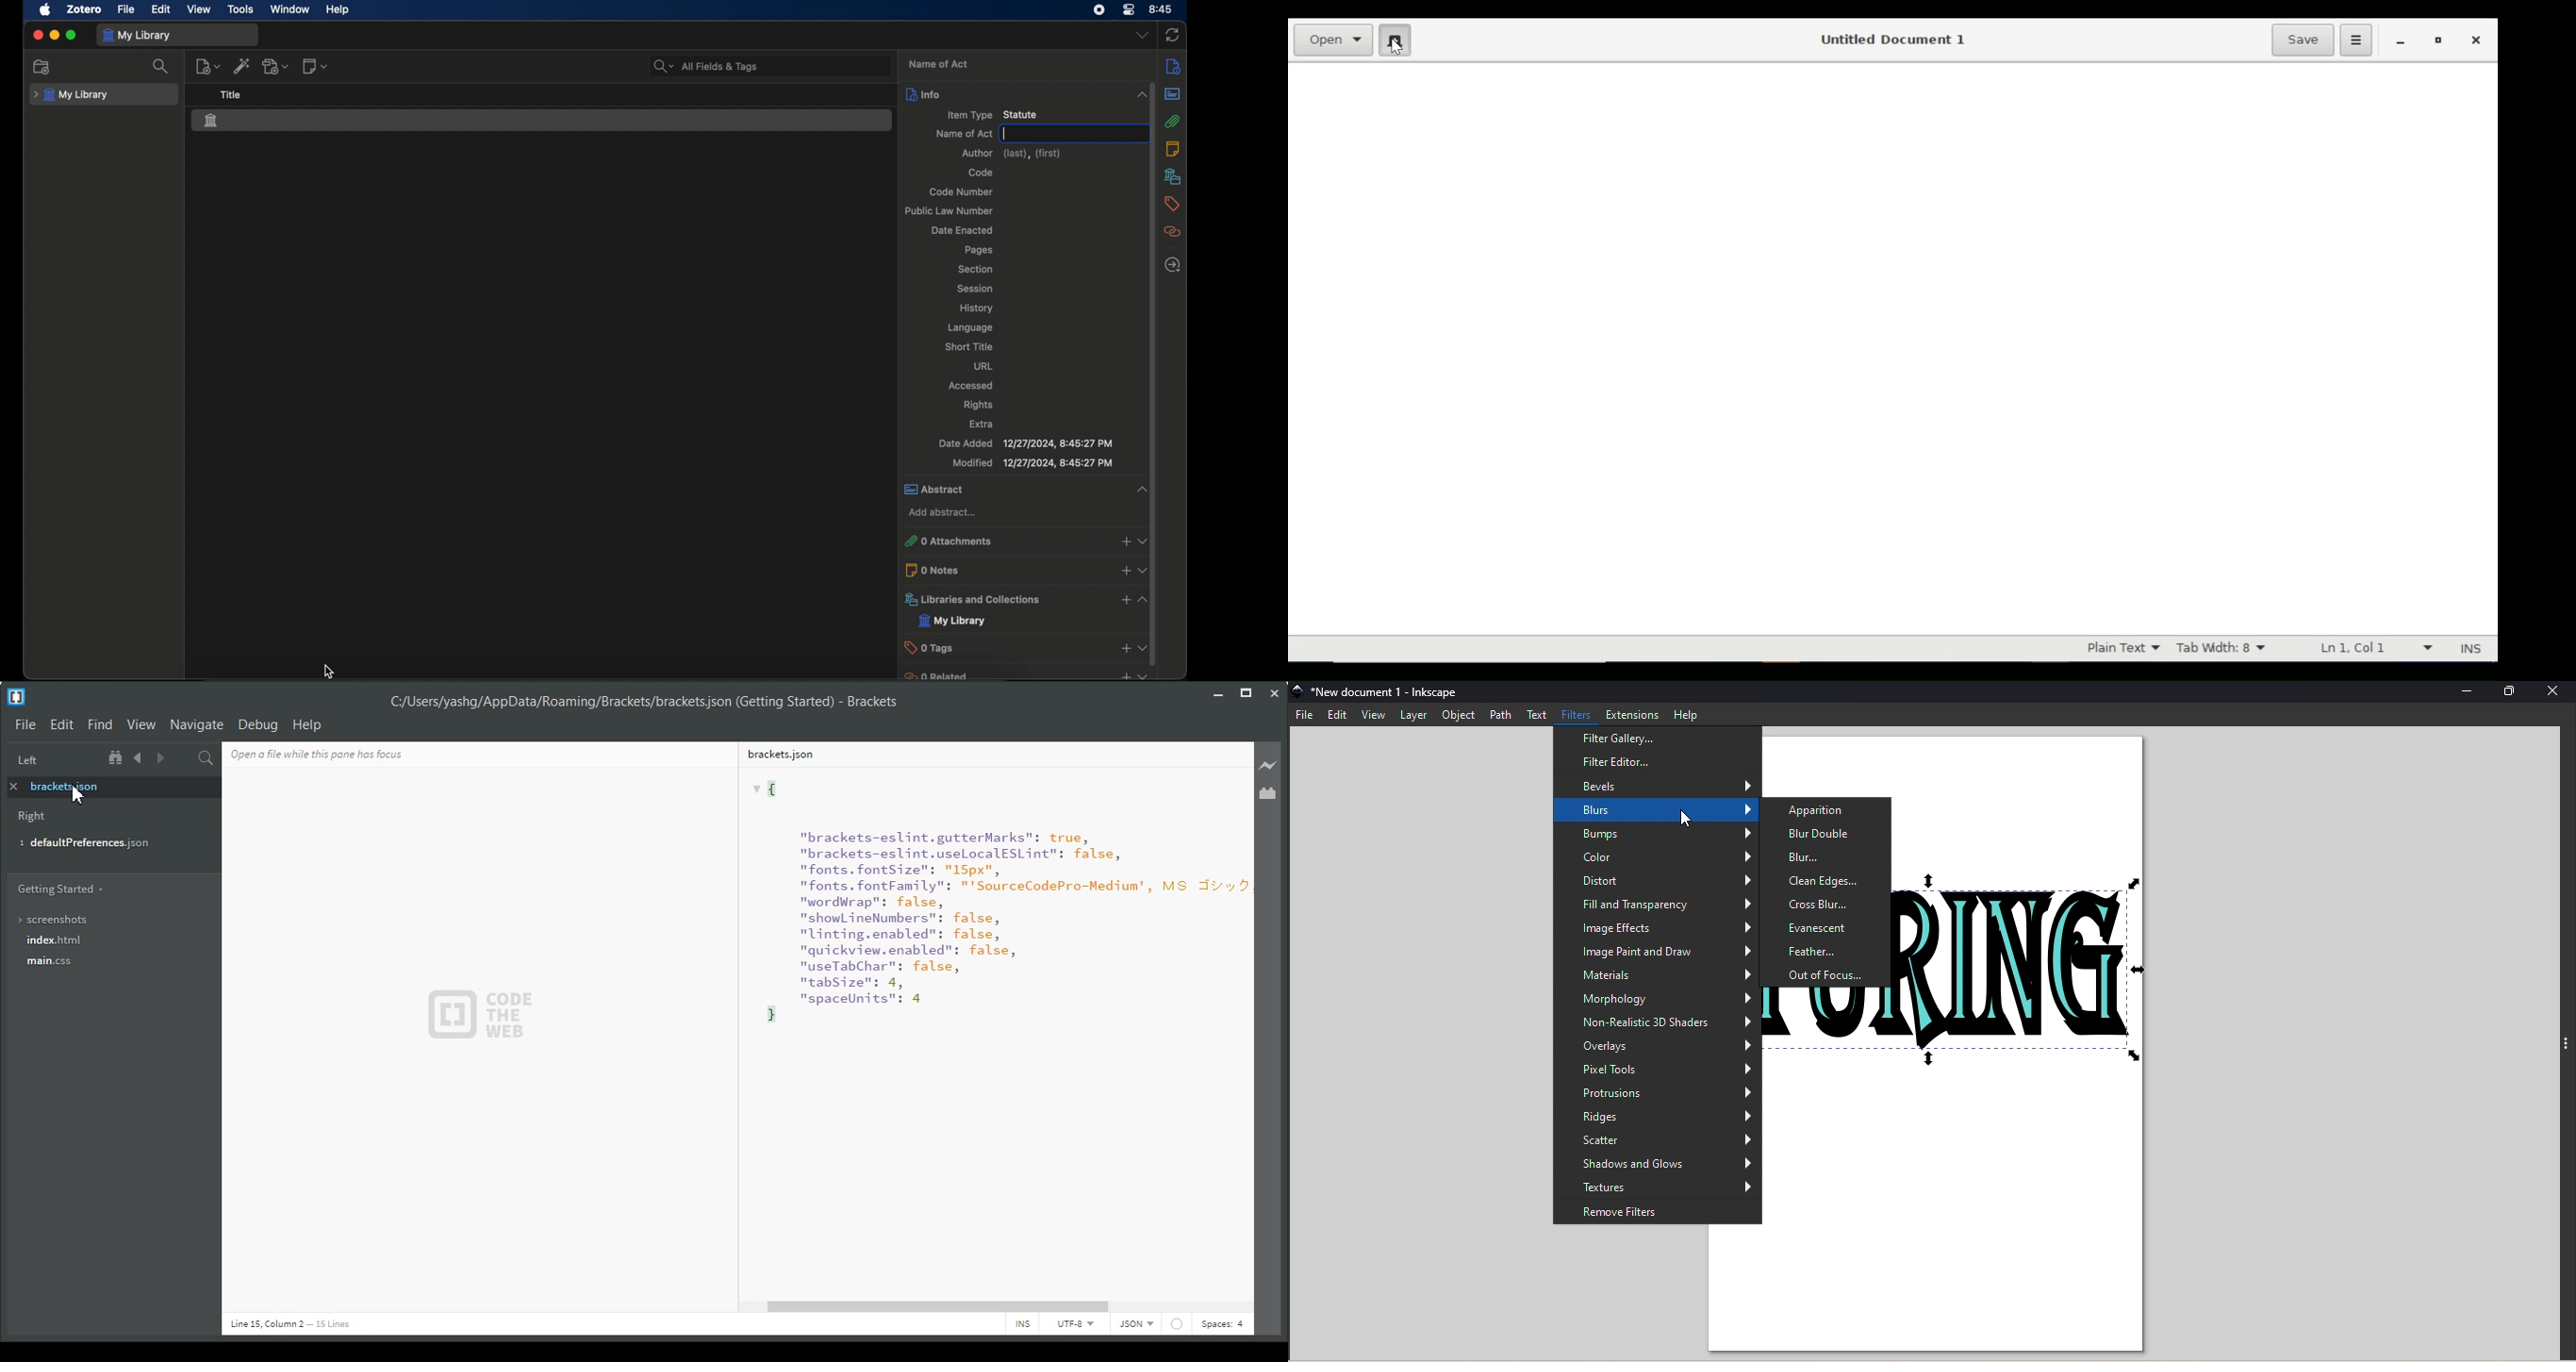 This screenshot has width=2576, height=1372. Describe the element at coordinates (1388, 692) in the screenshot. I see `*New document 1 - Inkscape` at that location.